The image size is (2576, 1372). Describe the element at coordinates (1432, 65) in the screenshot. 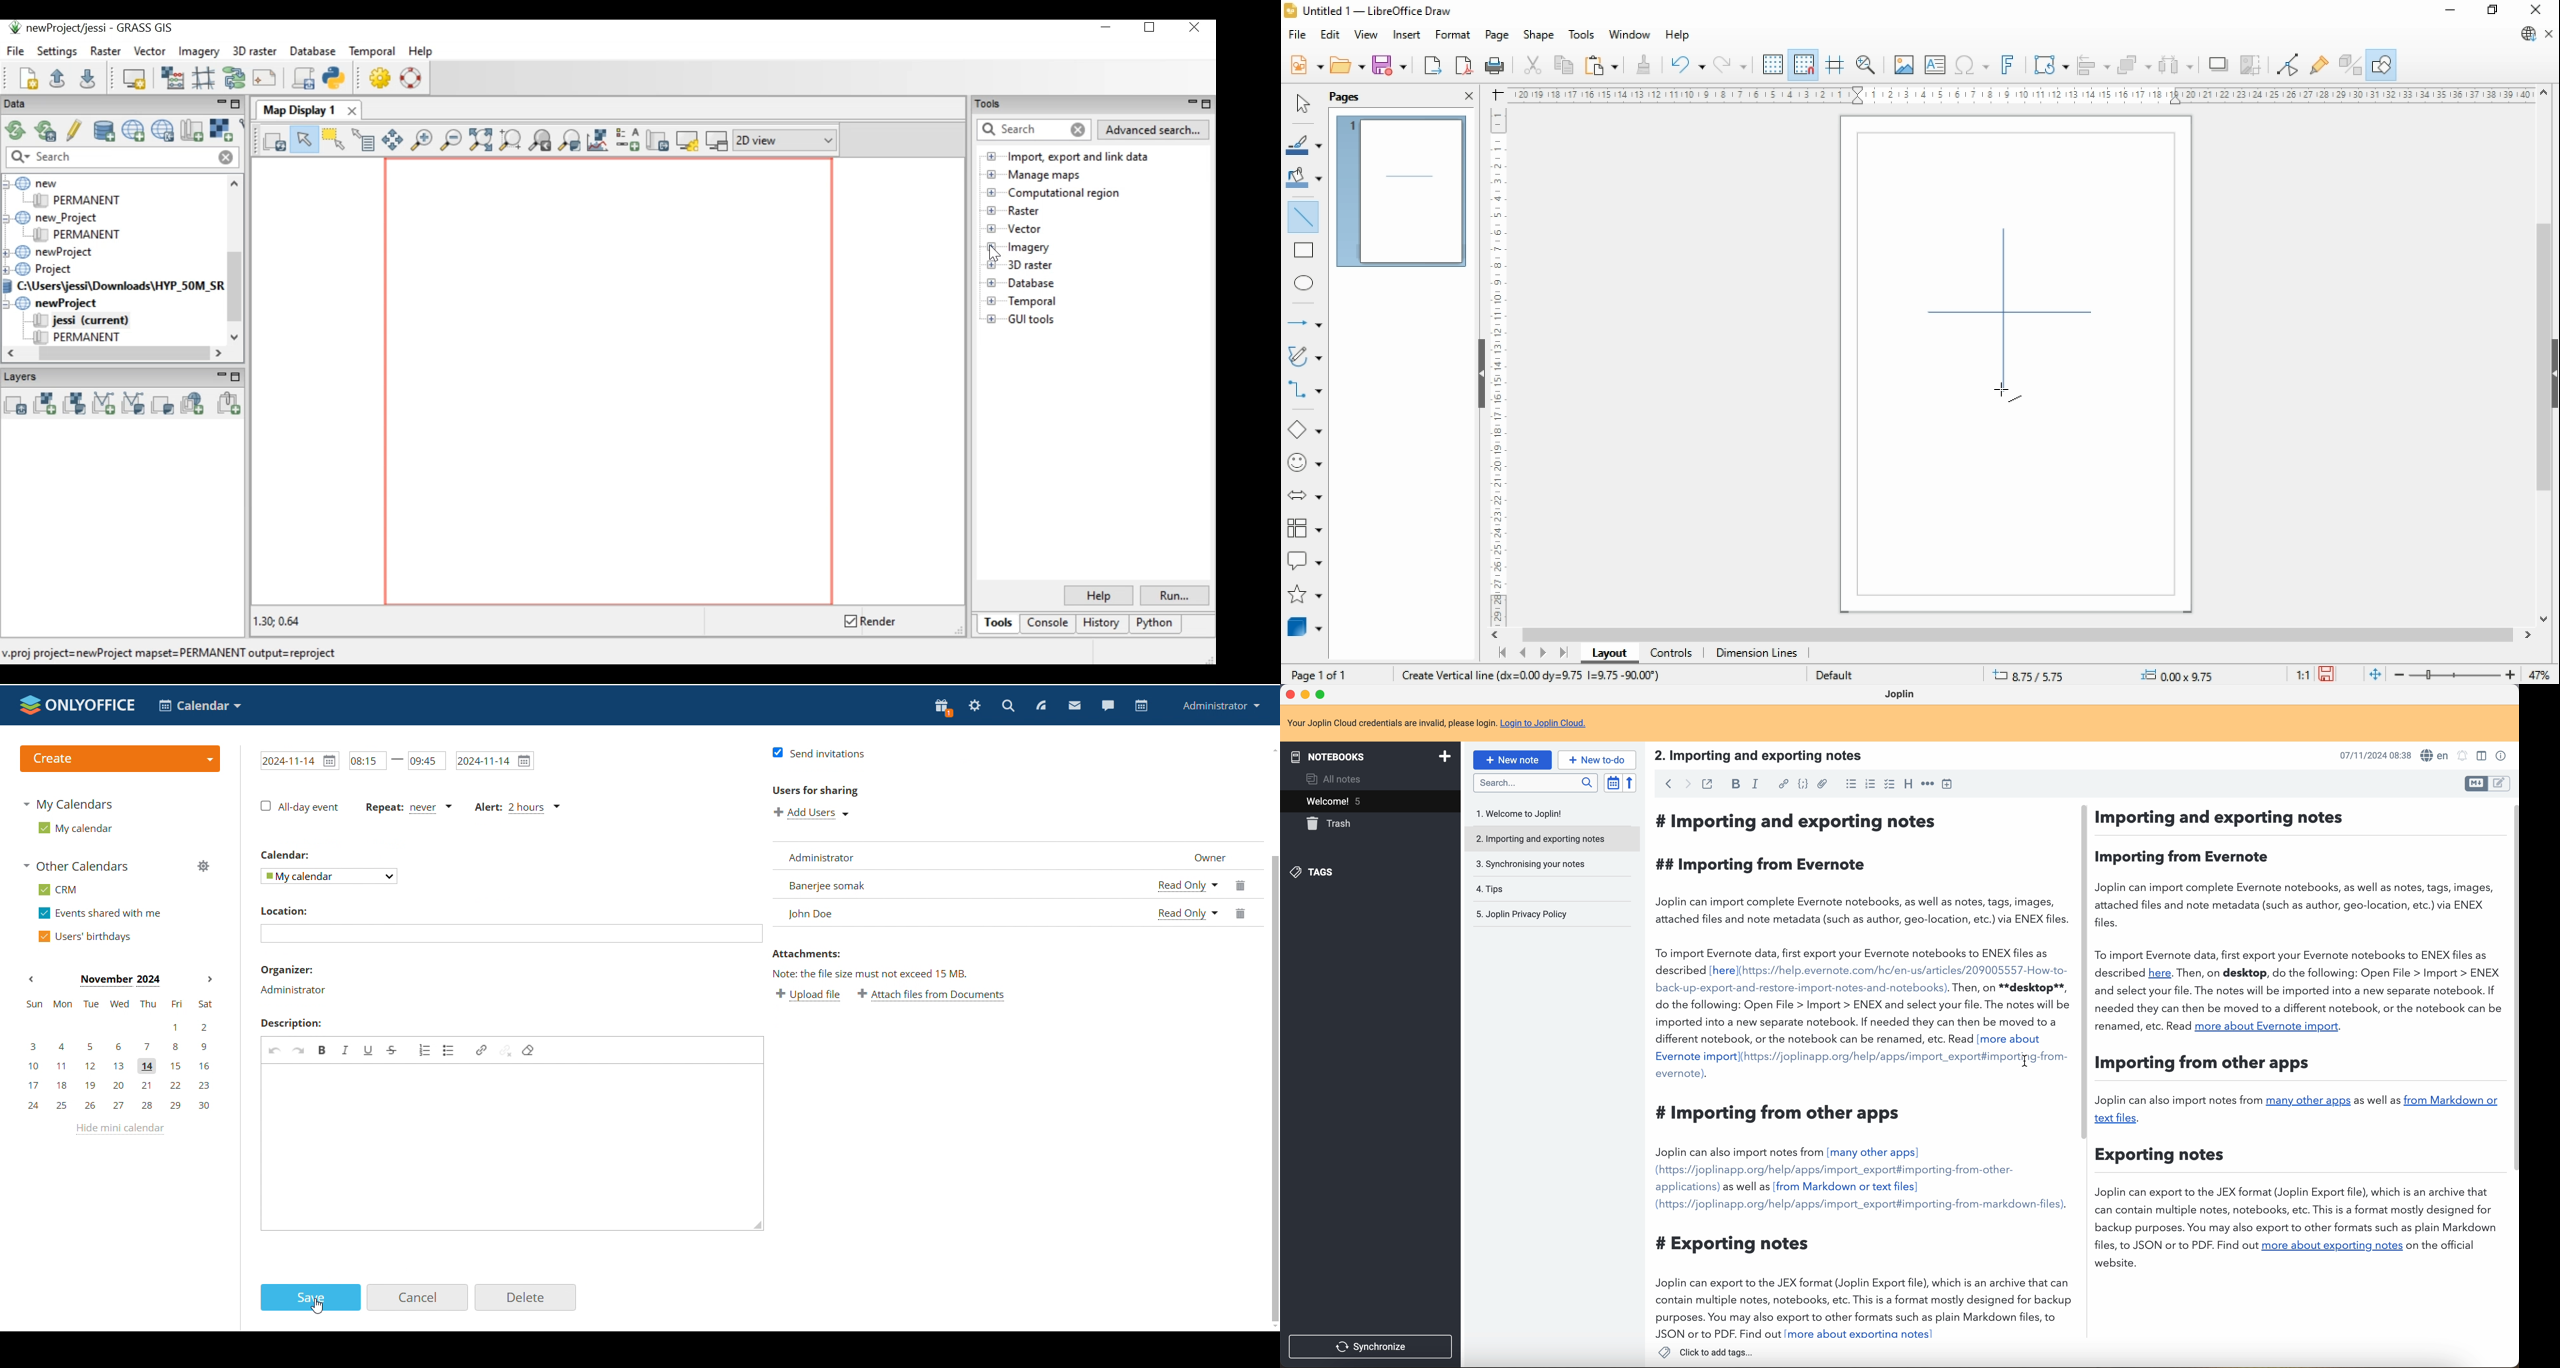

I see `export` at that location.